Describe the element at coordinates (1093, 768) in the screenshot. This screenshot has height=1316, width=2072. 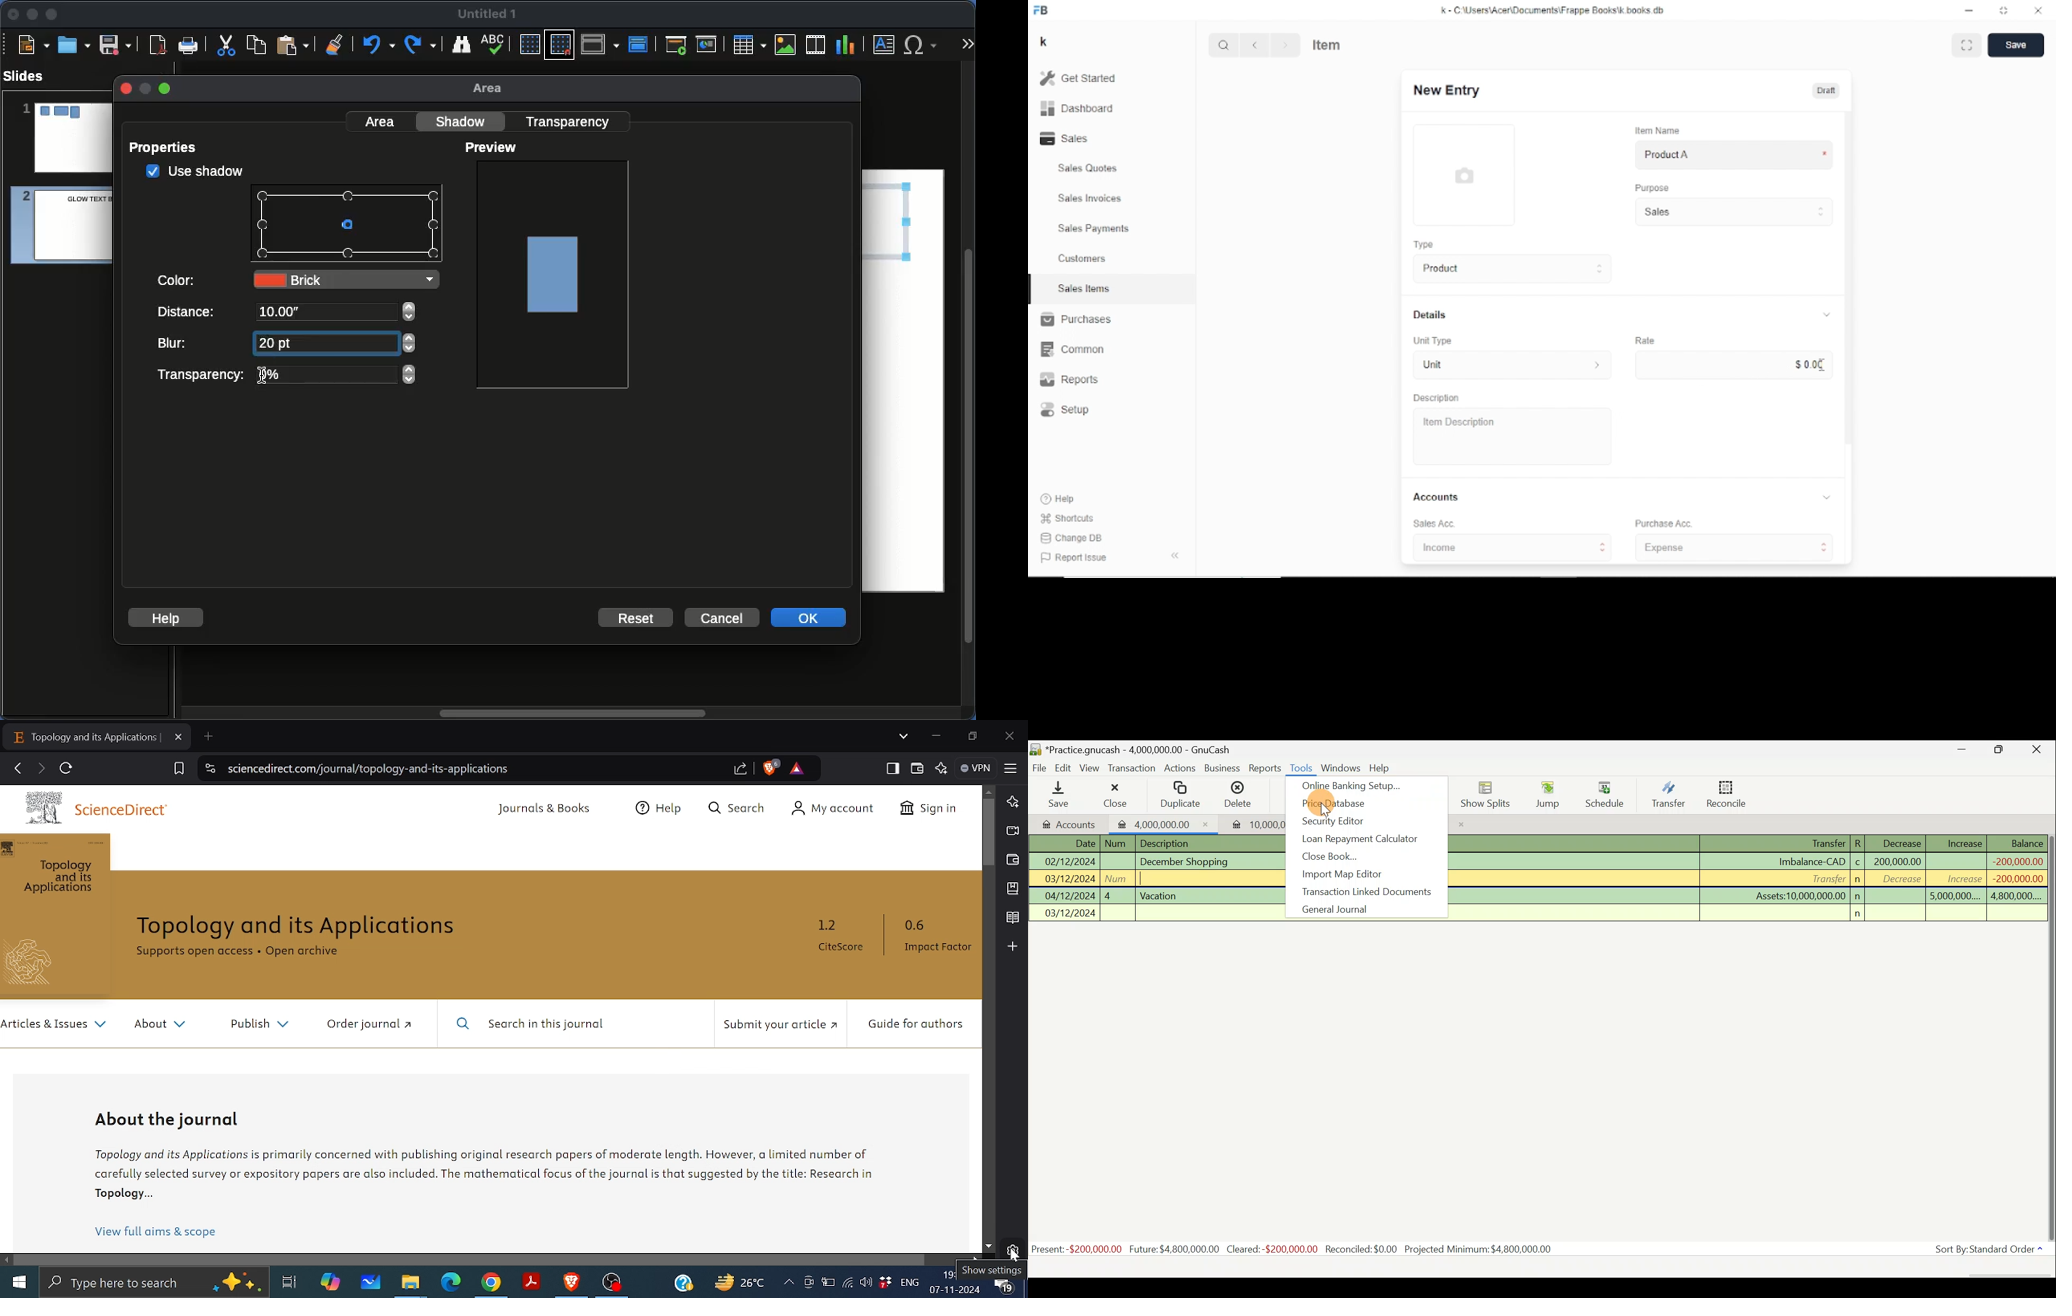
I see `View` at that location.